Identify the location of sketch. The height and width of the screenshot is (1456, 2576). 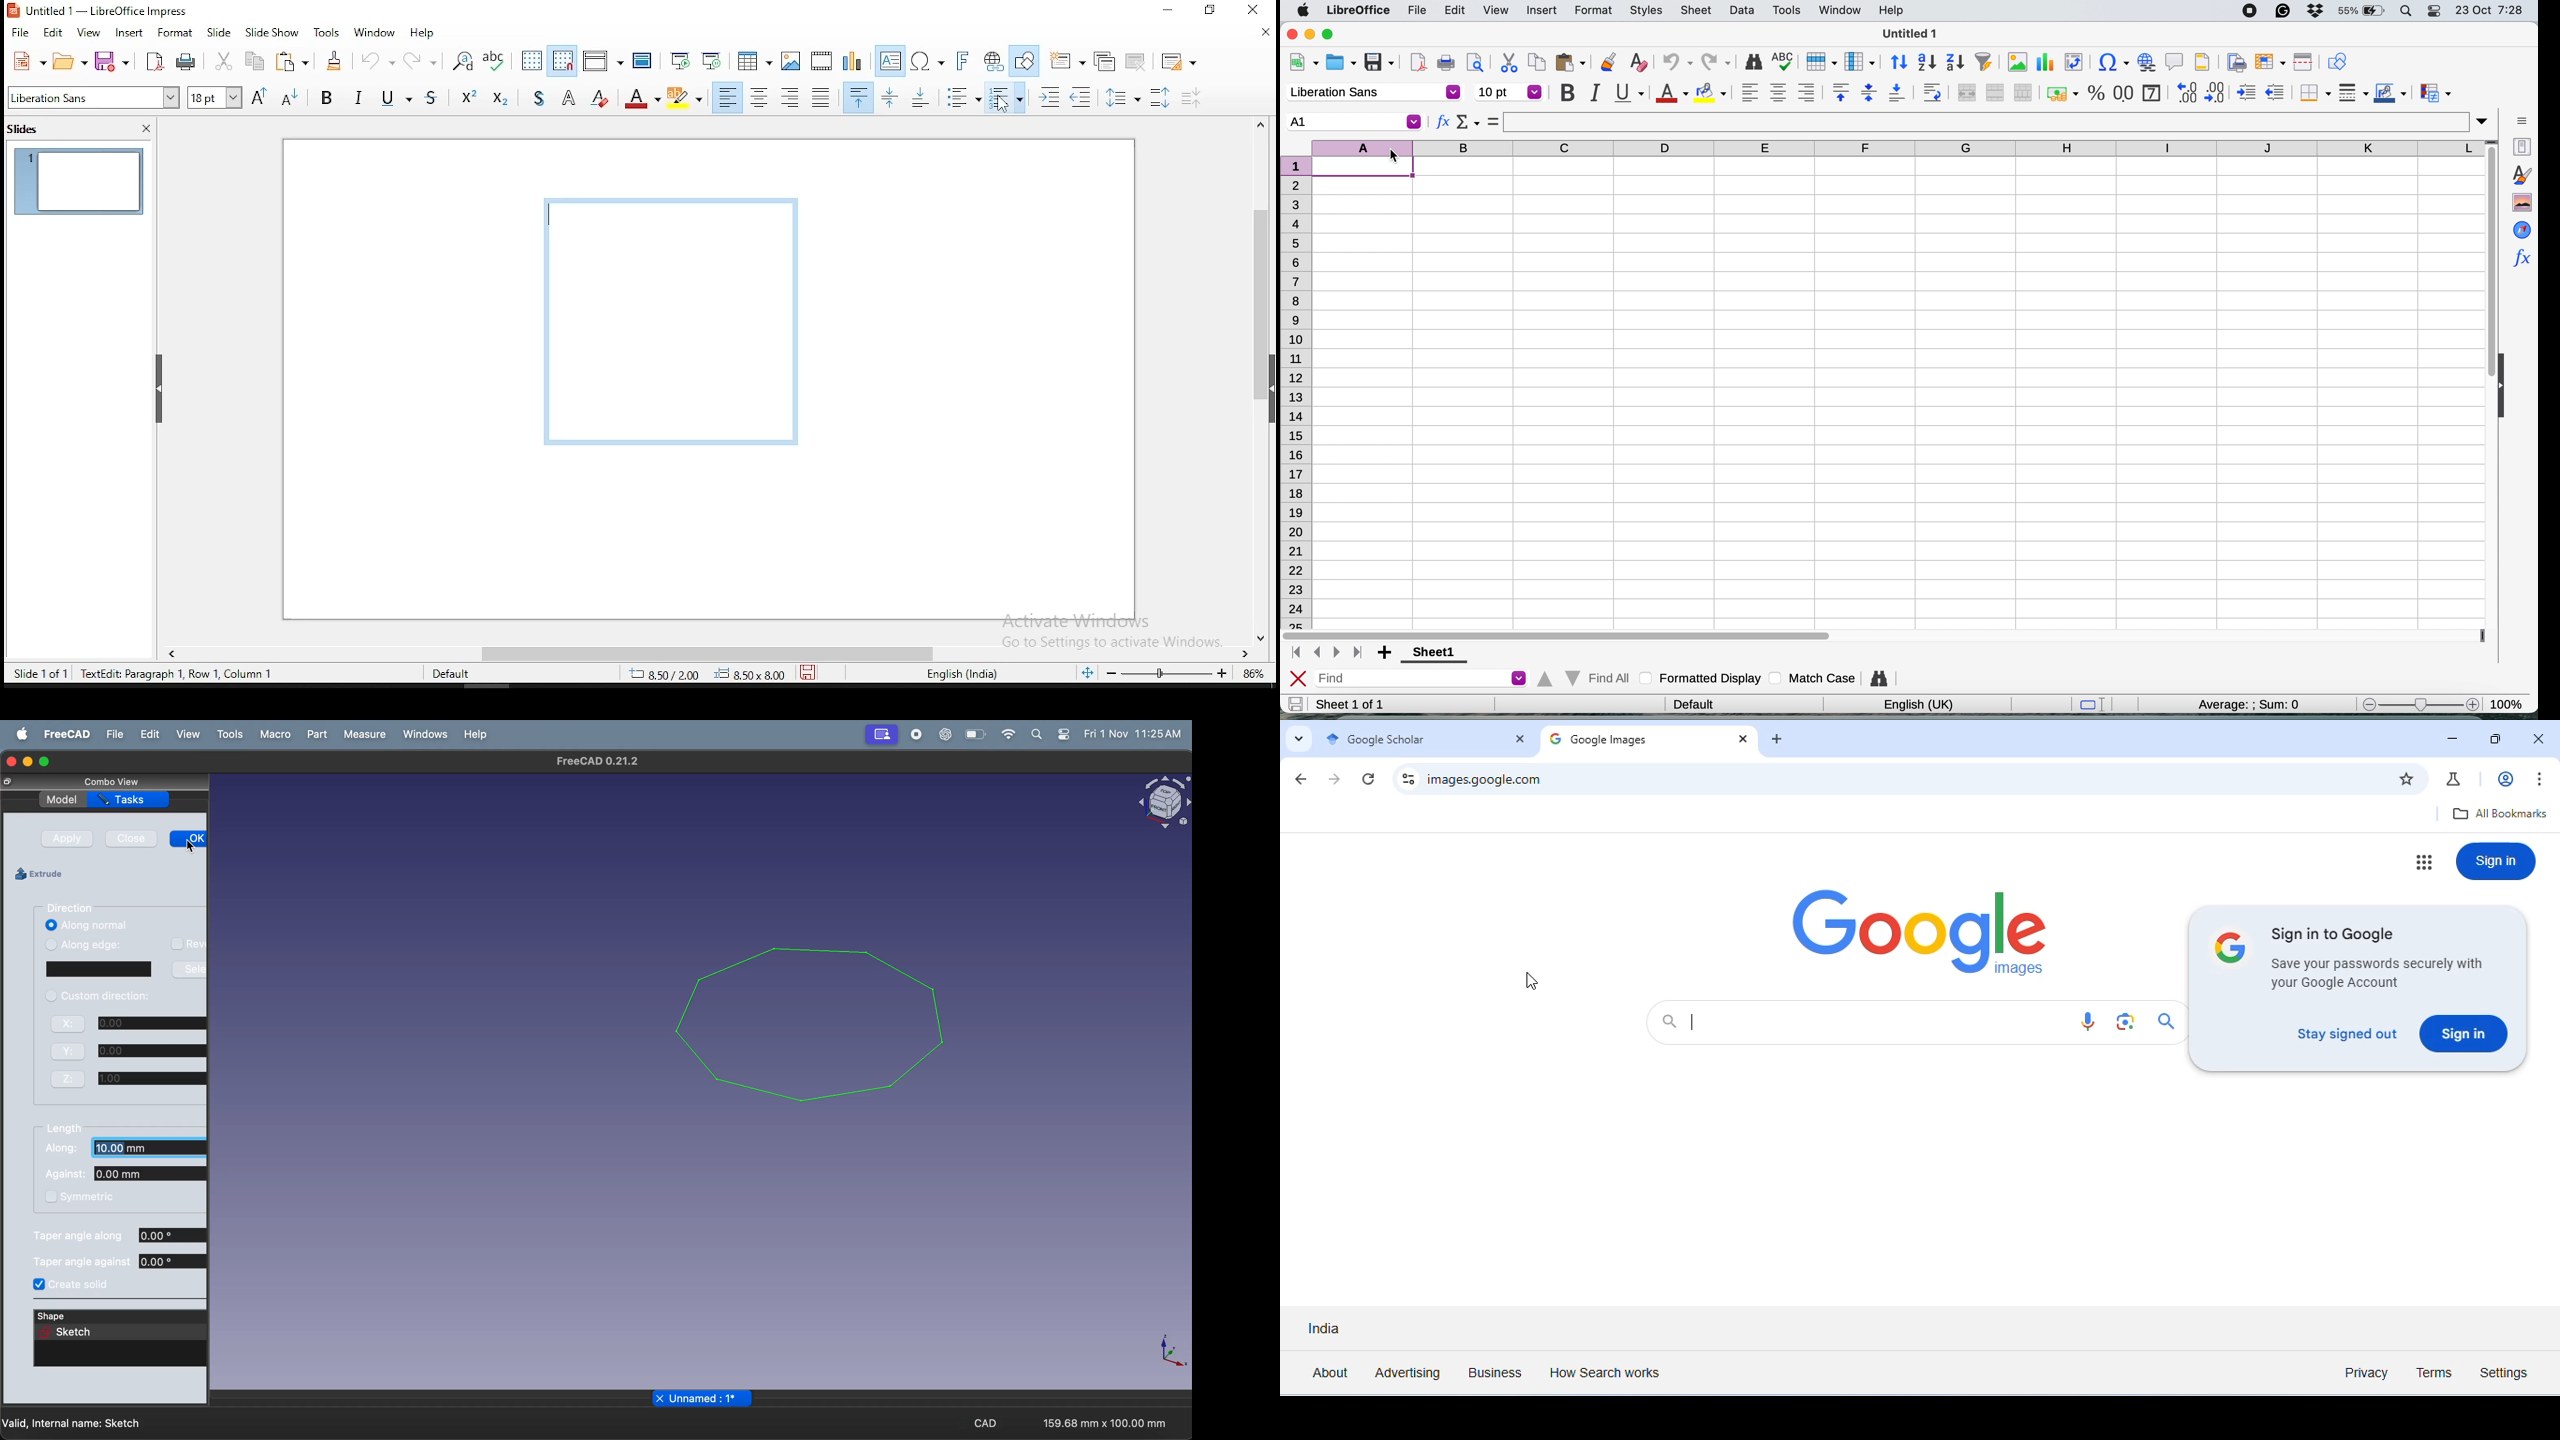
(73, 1333).